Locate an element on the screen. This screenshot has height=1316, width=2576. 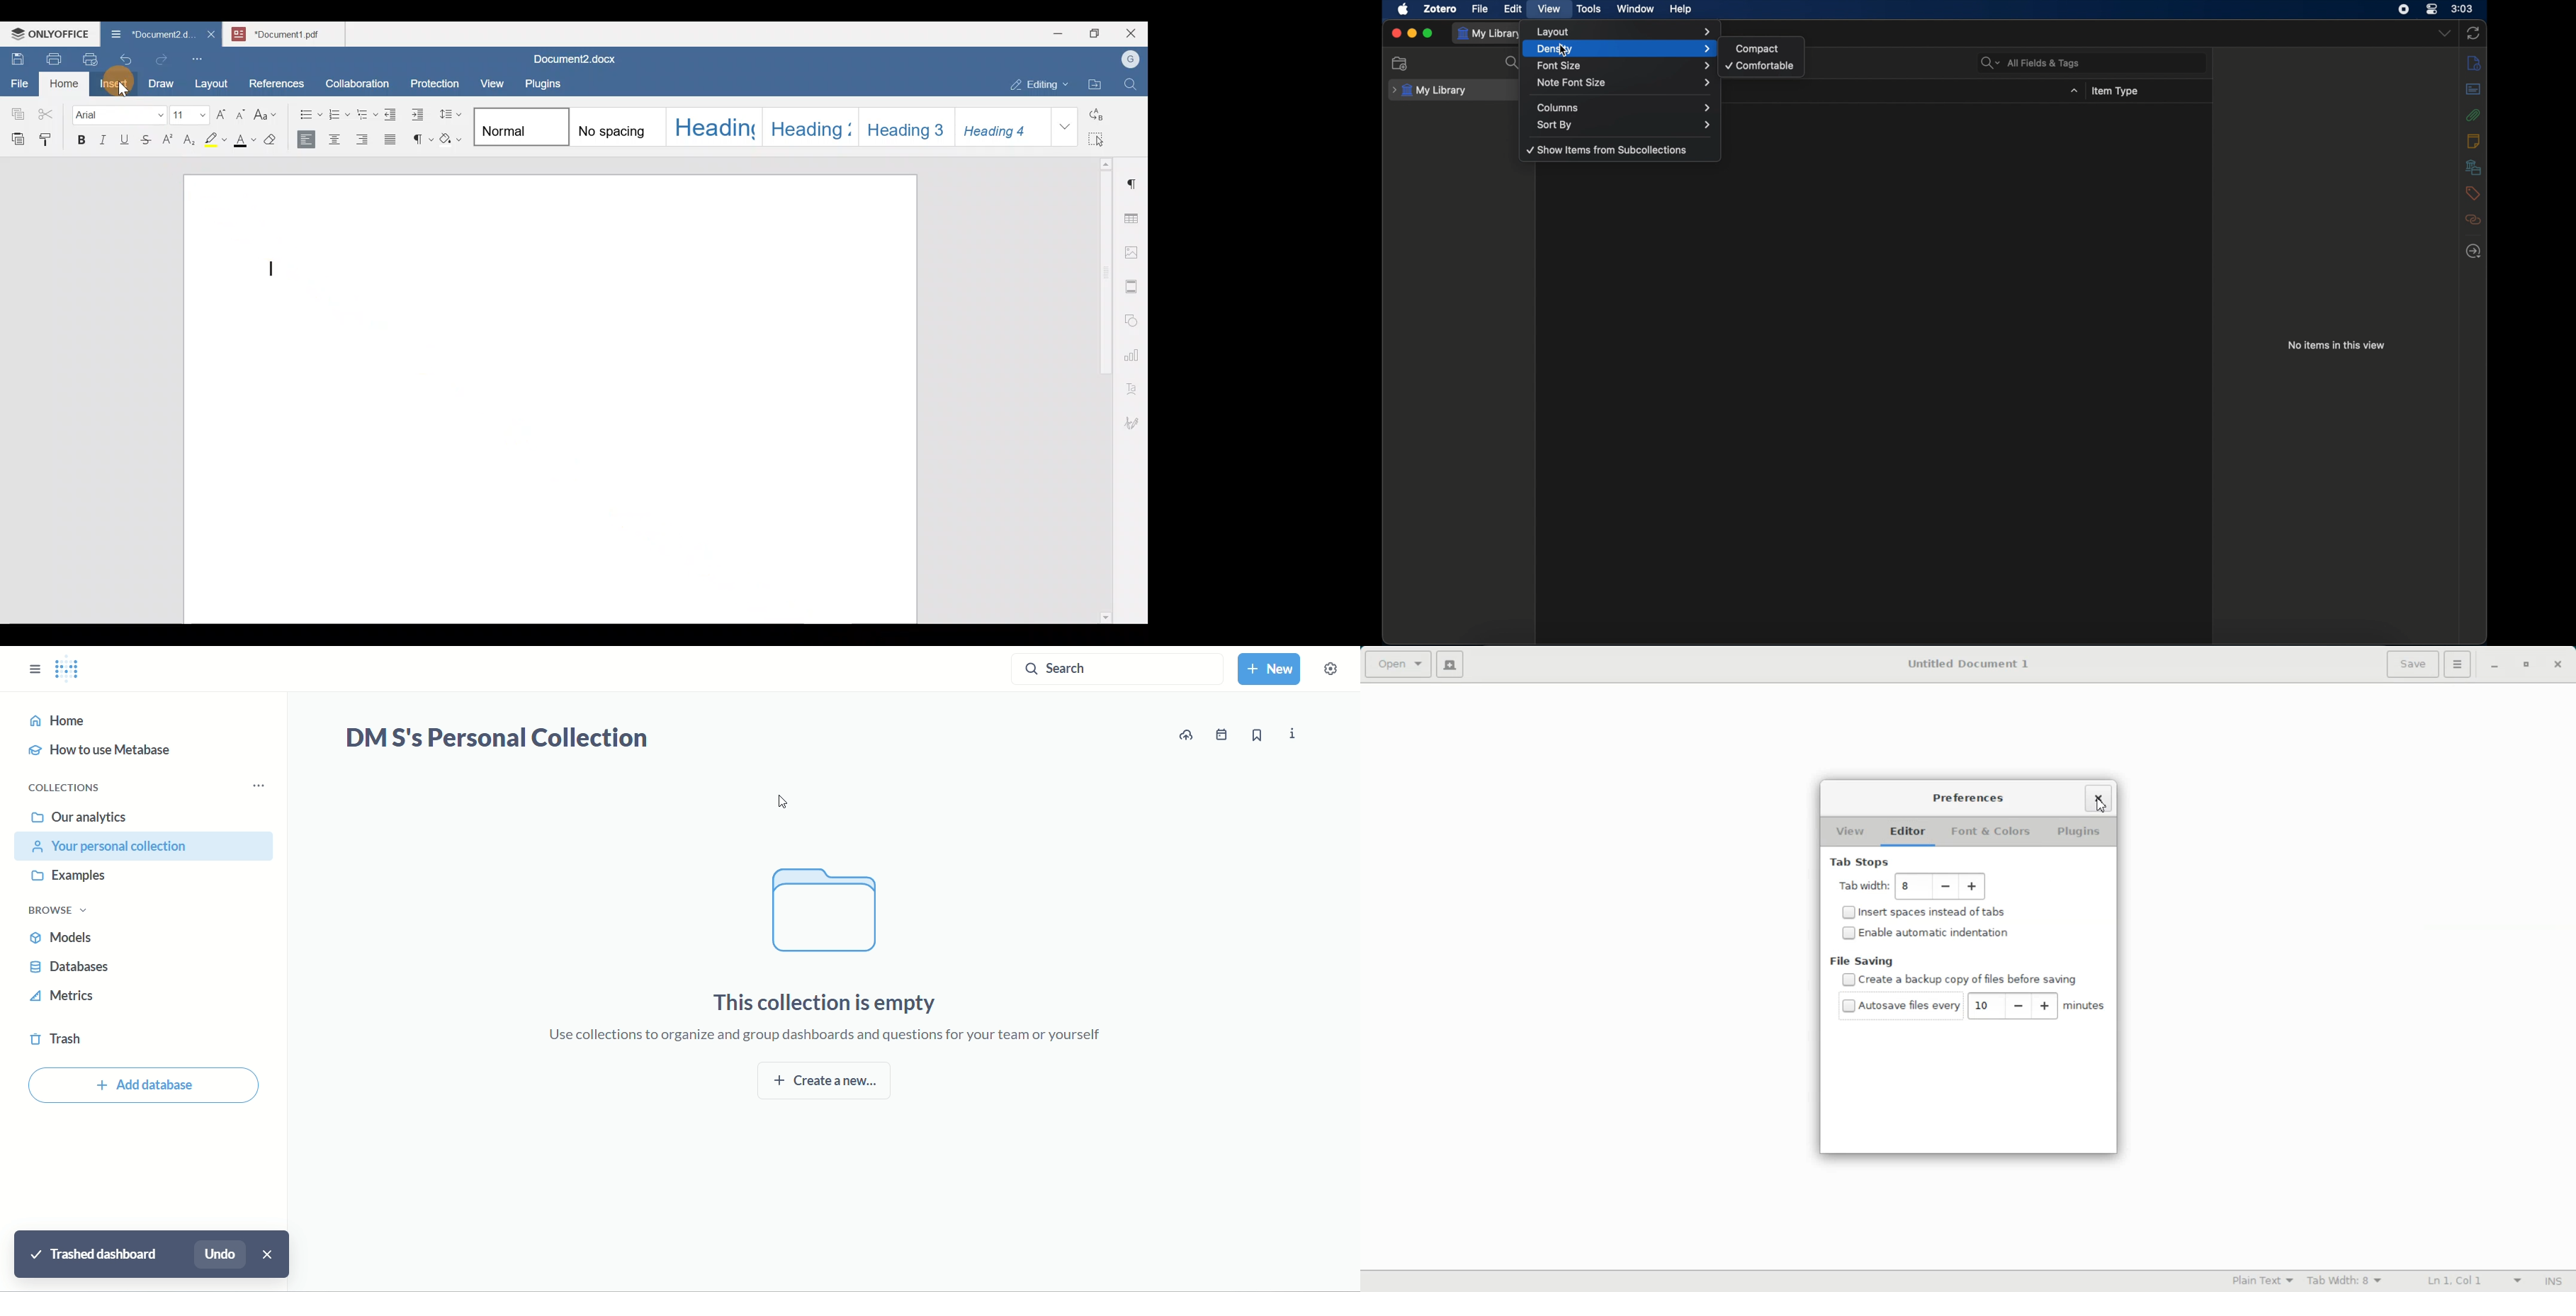
Clear style is located at coordinates (274, 141).